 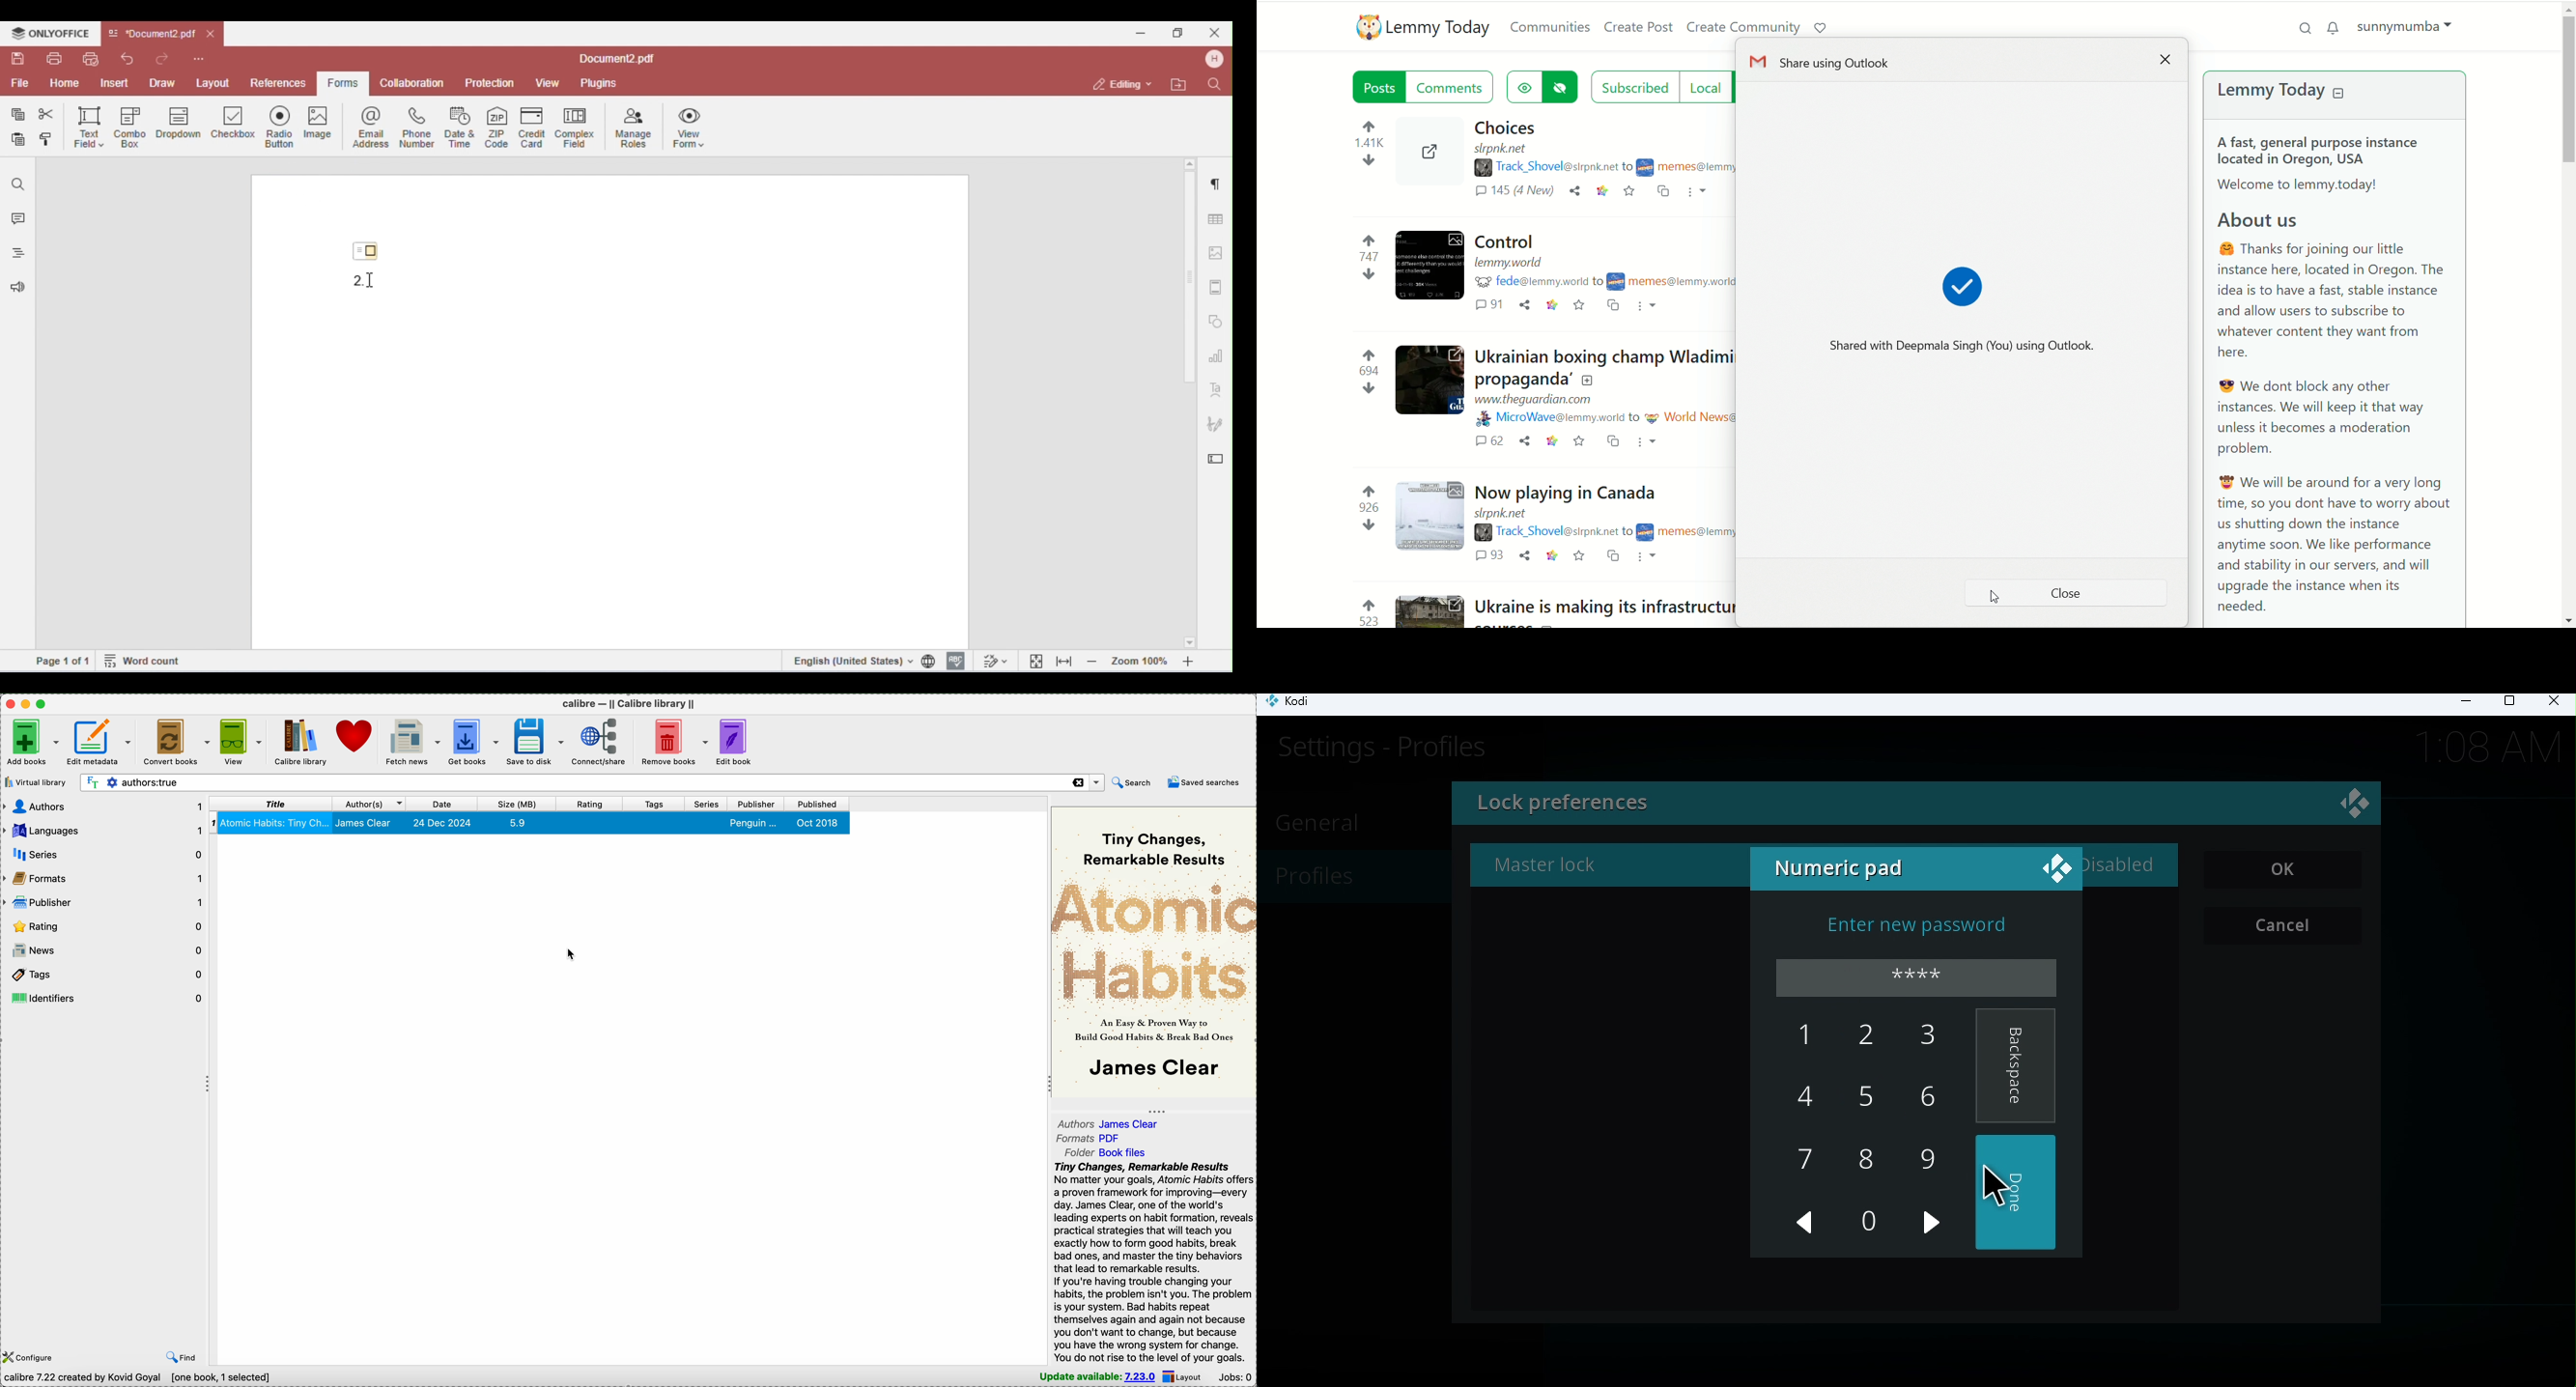 I want to click on Calibre library, so click(x=296, y=743).